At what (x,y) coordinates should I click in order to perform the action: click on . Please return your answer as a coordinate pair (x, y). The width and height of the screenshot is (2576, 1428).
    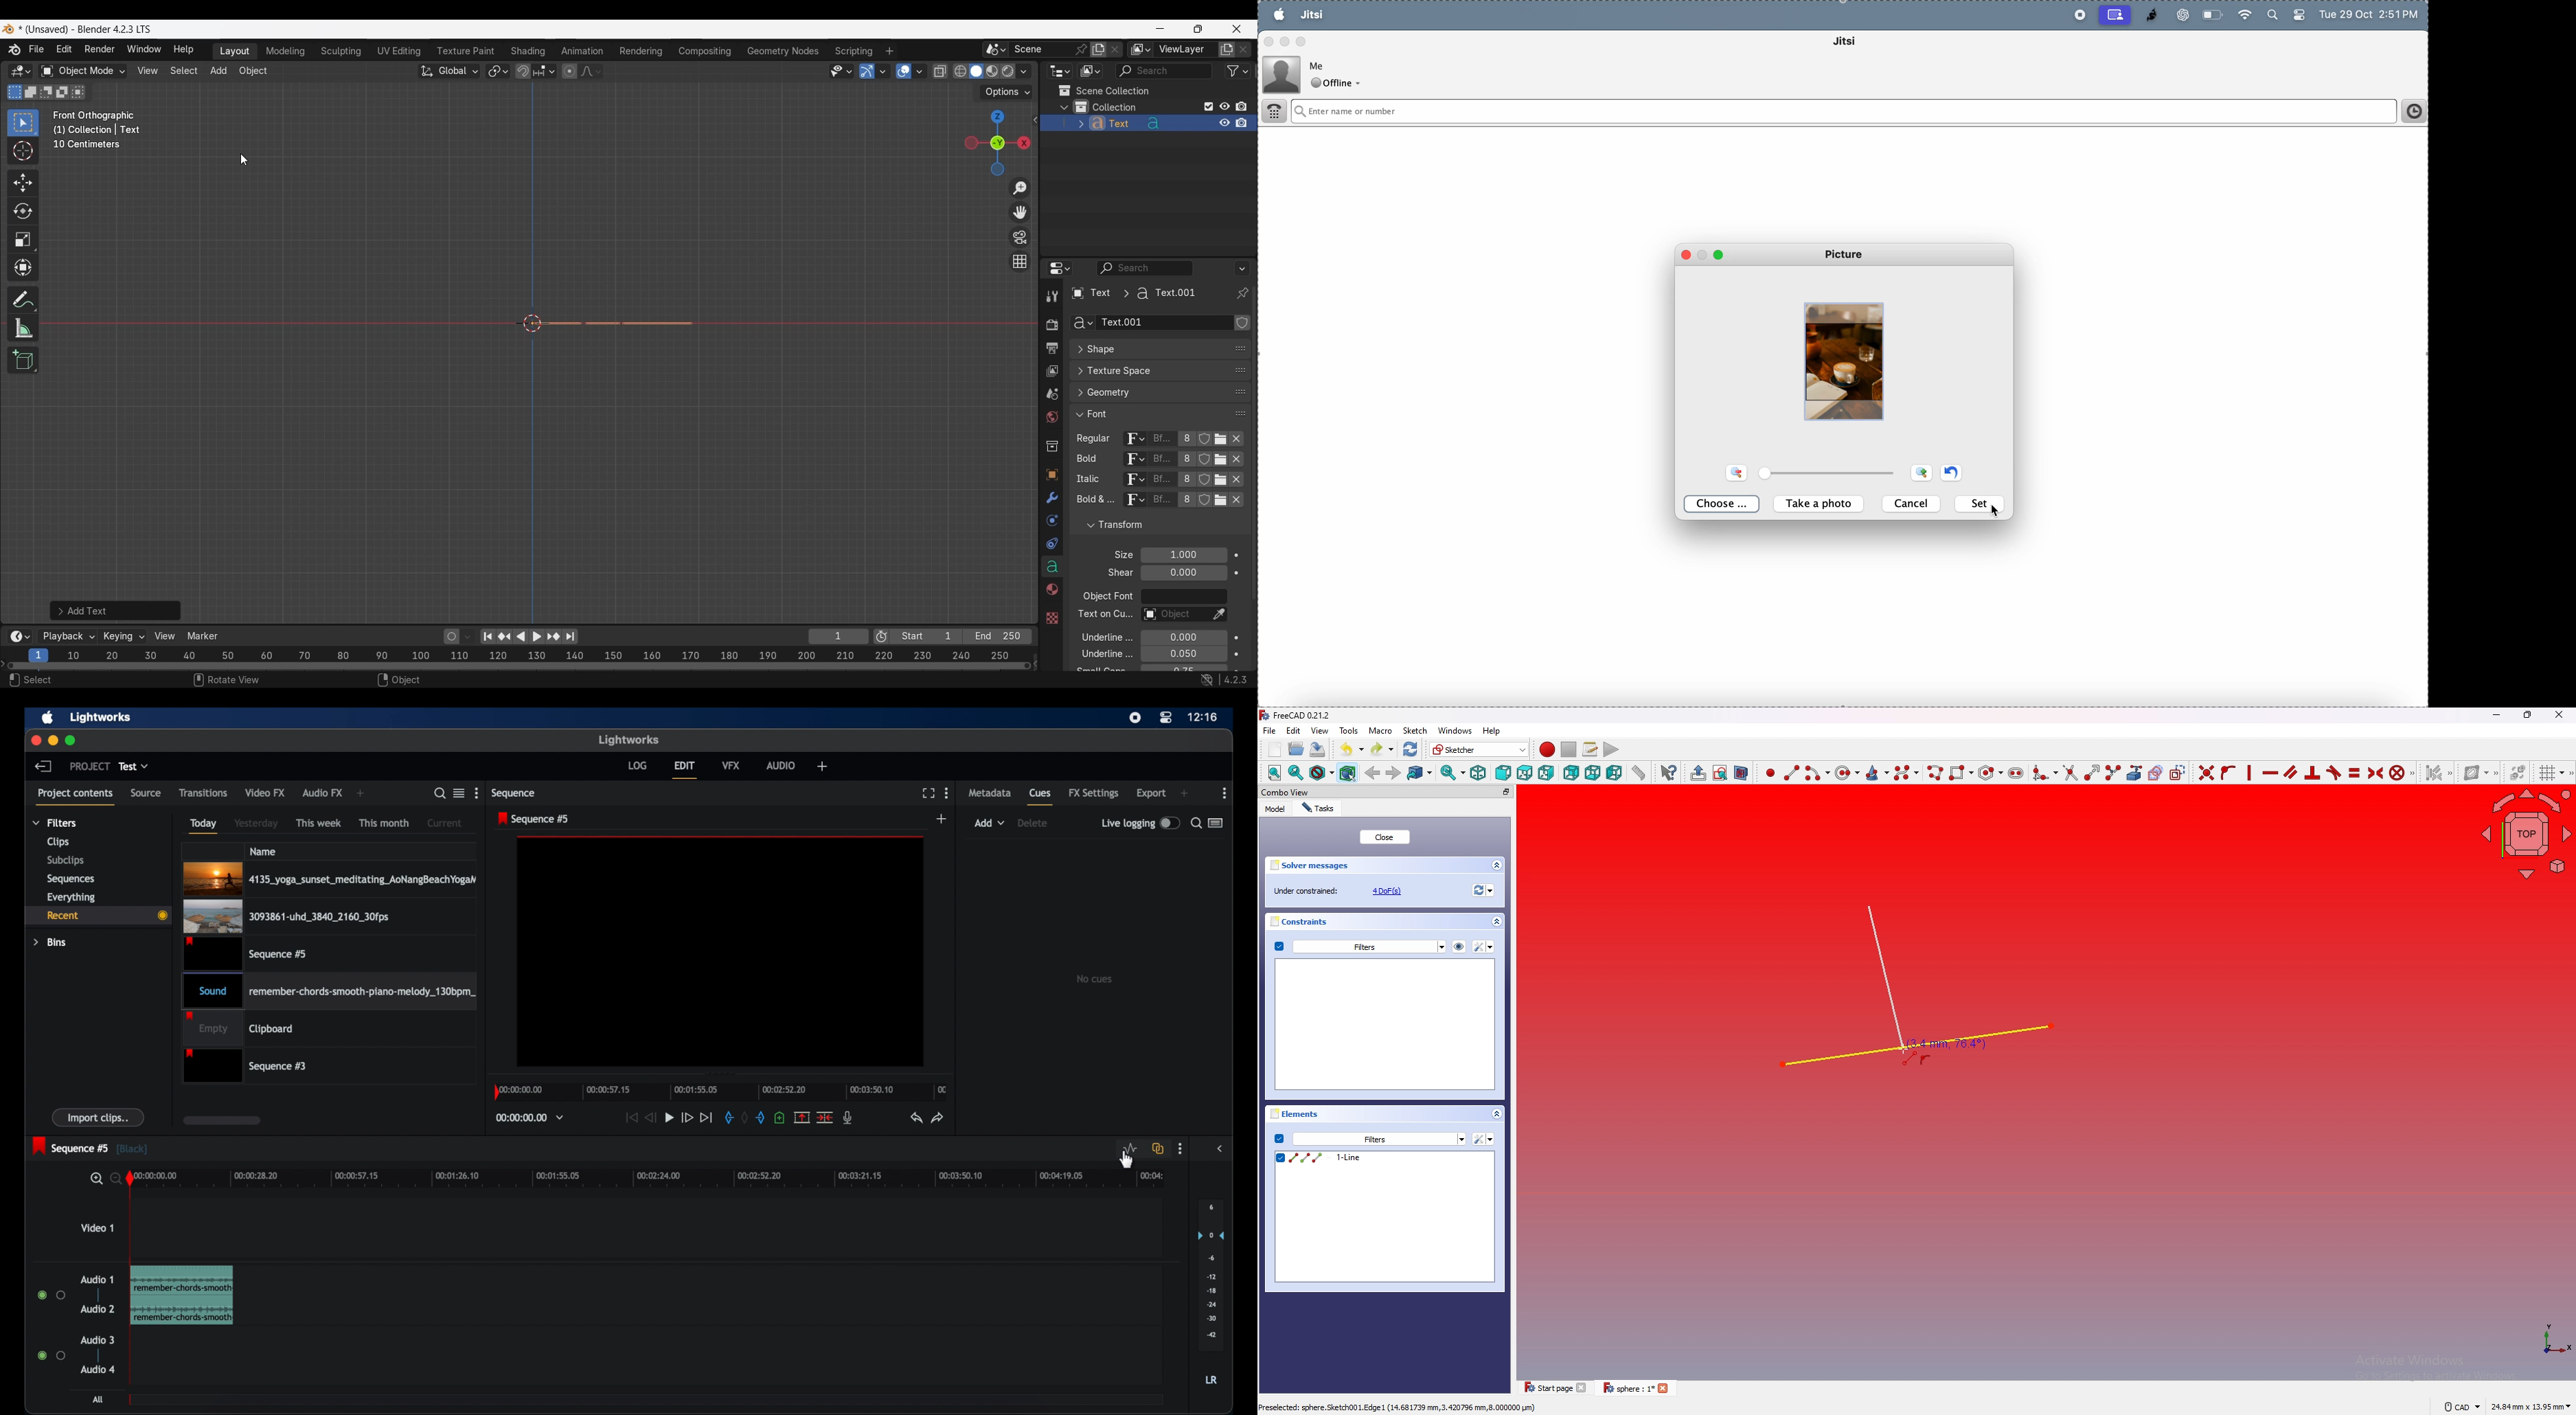
    Looking at the image, I should click on (1051, 616).